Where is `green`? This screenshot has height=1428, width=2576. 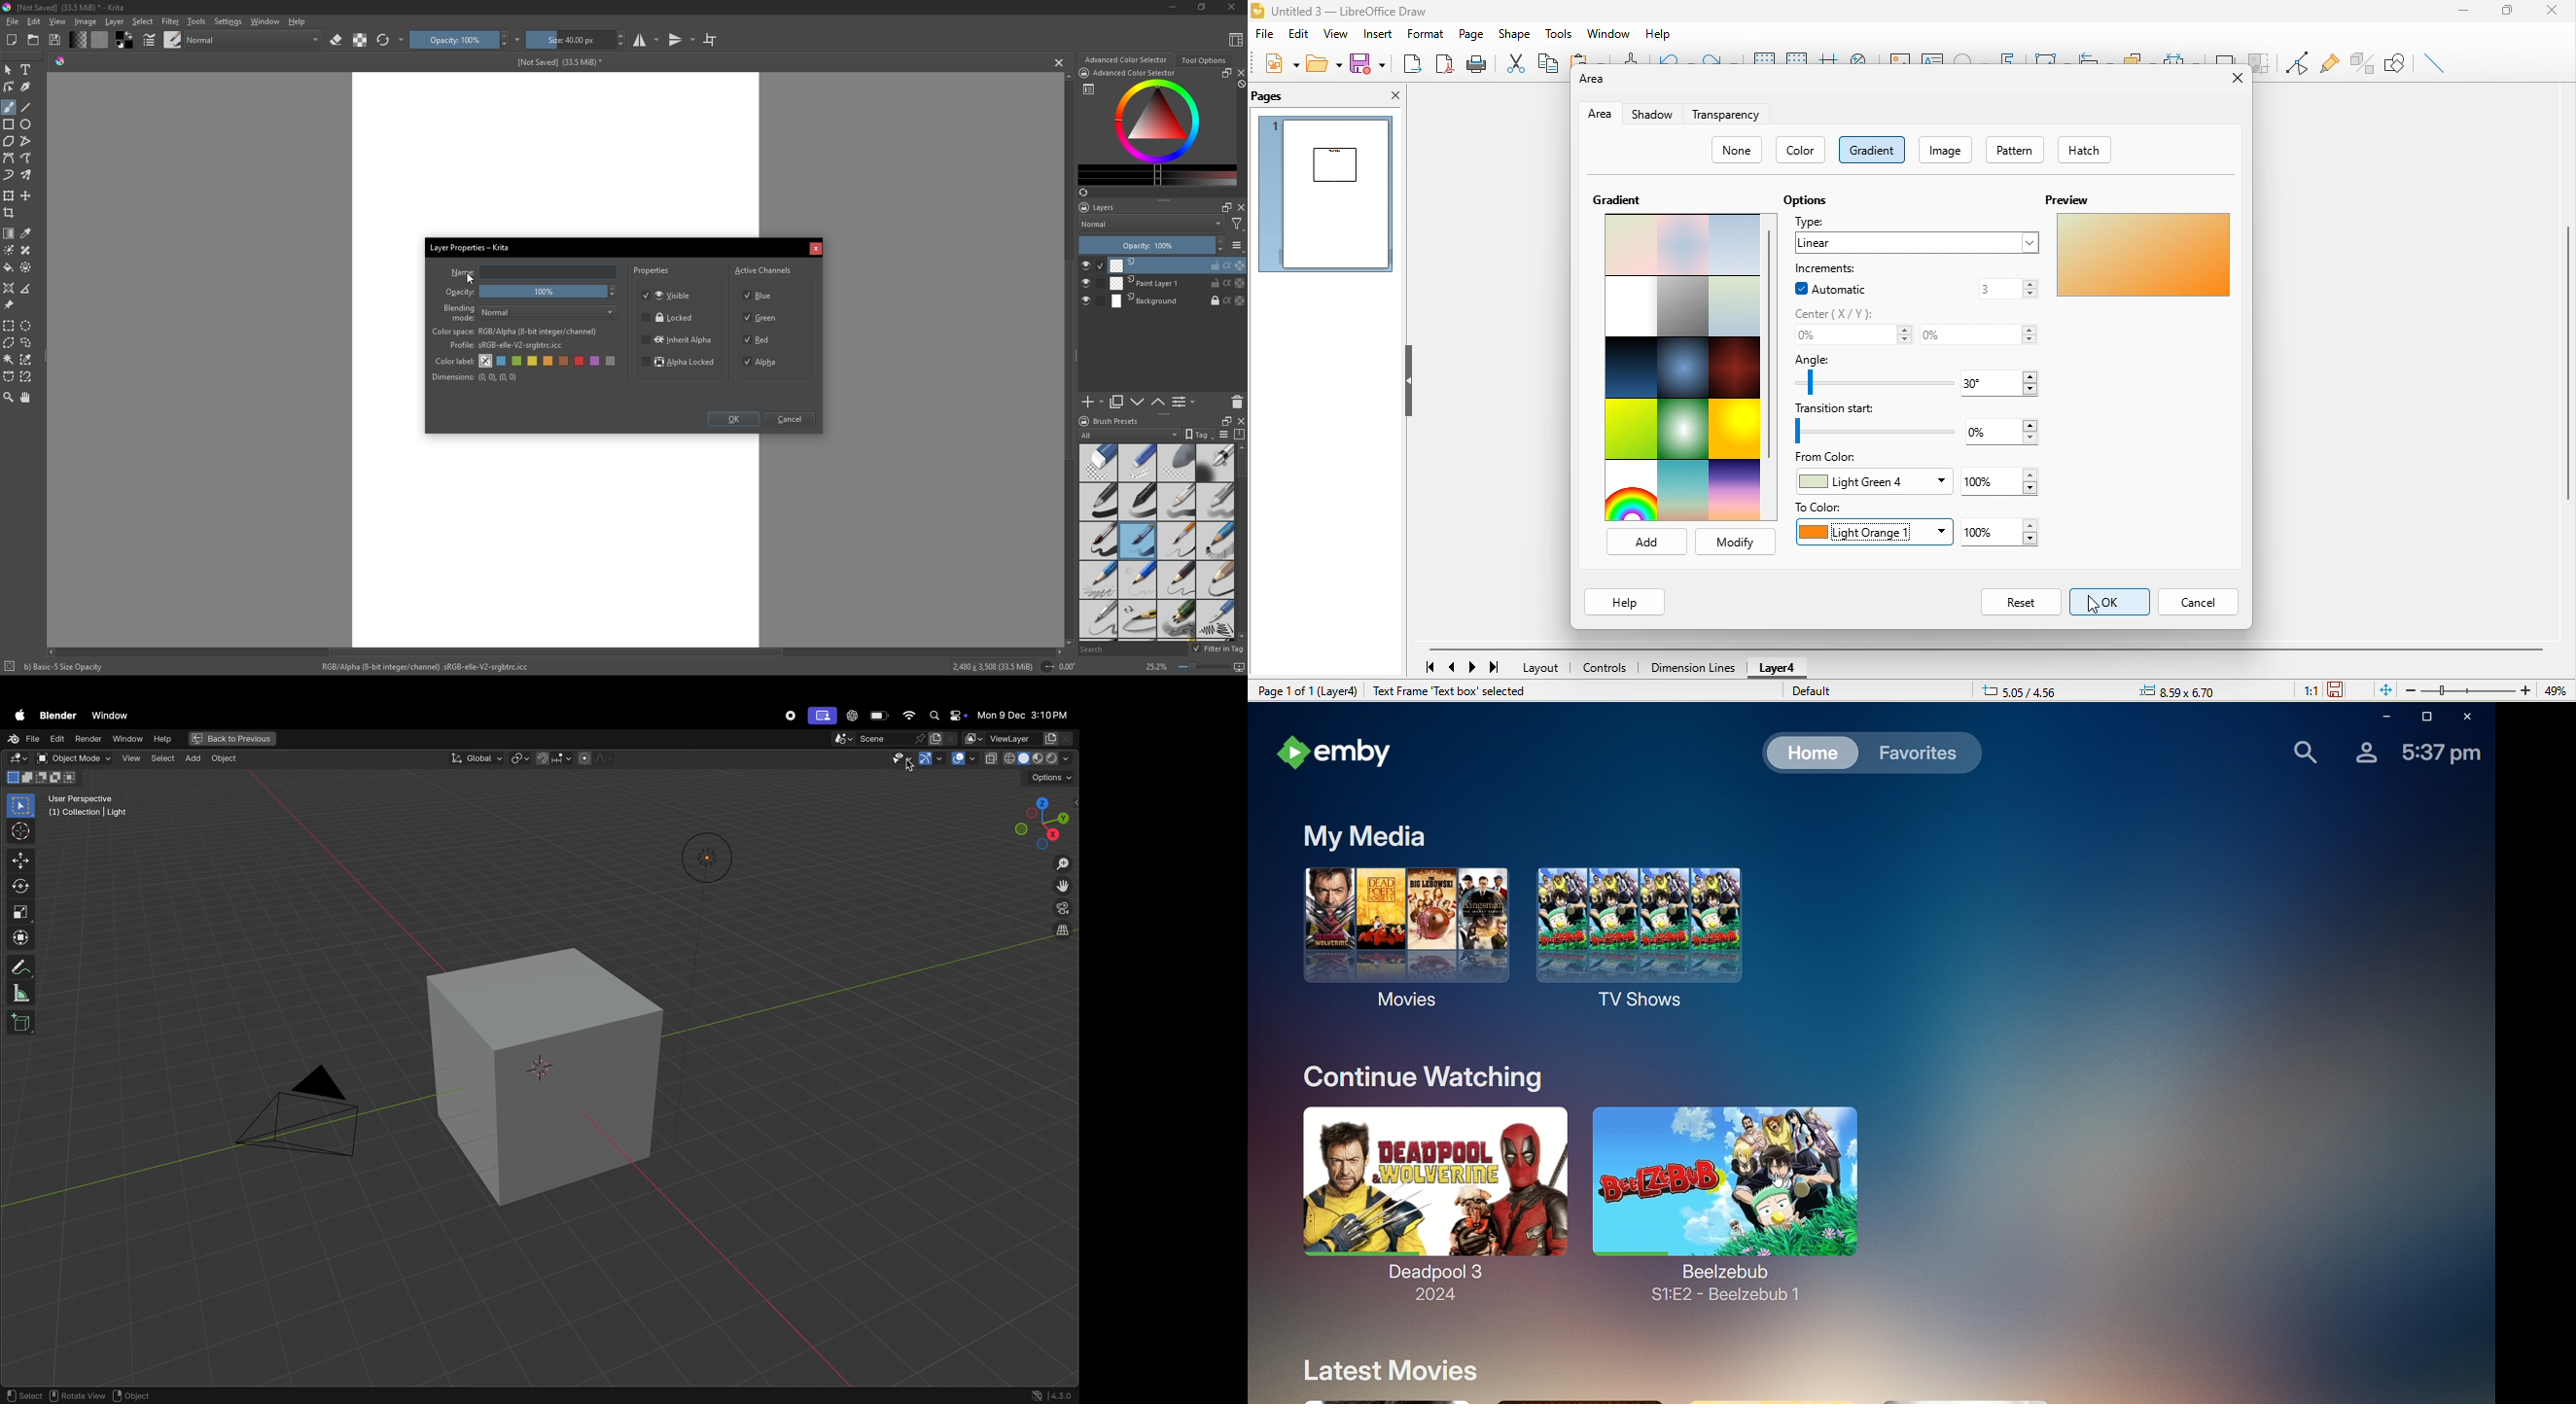
green is located at coordinates (518, 362).